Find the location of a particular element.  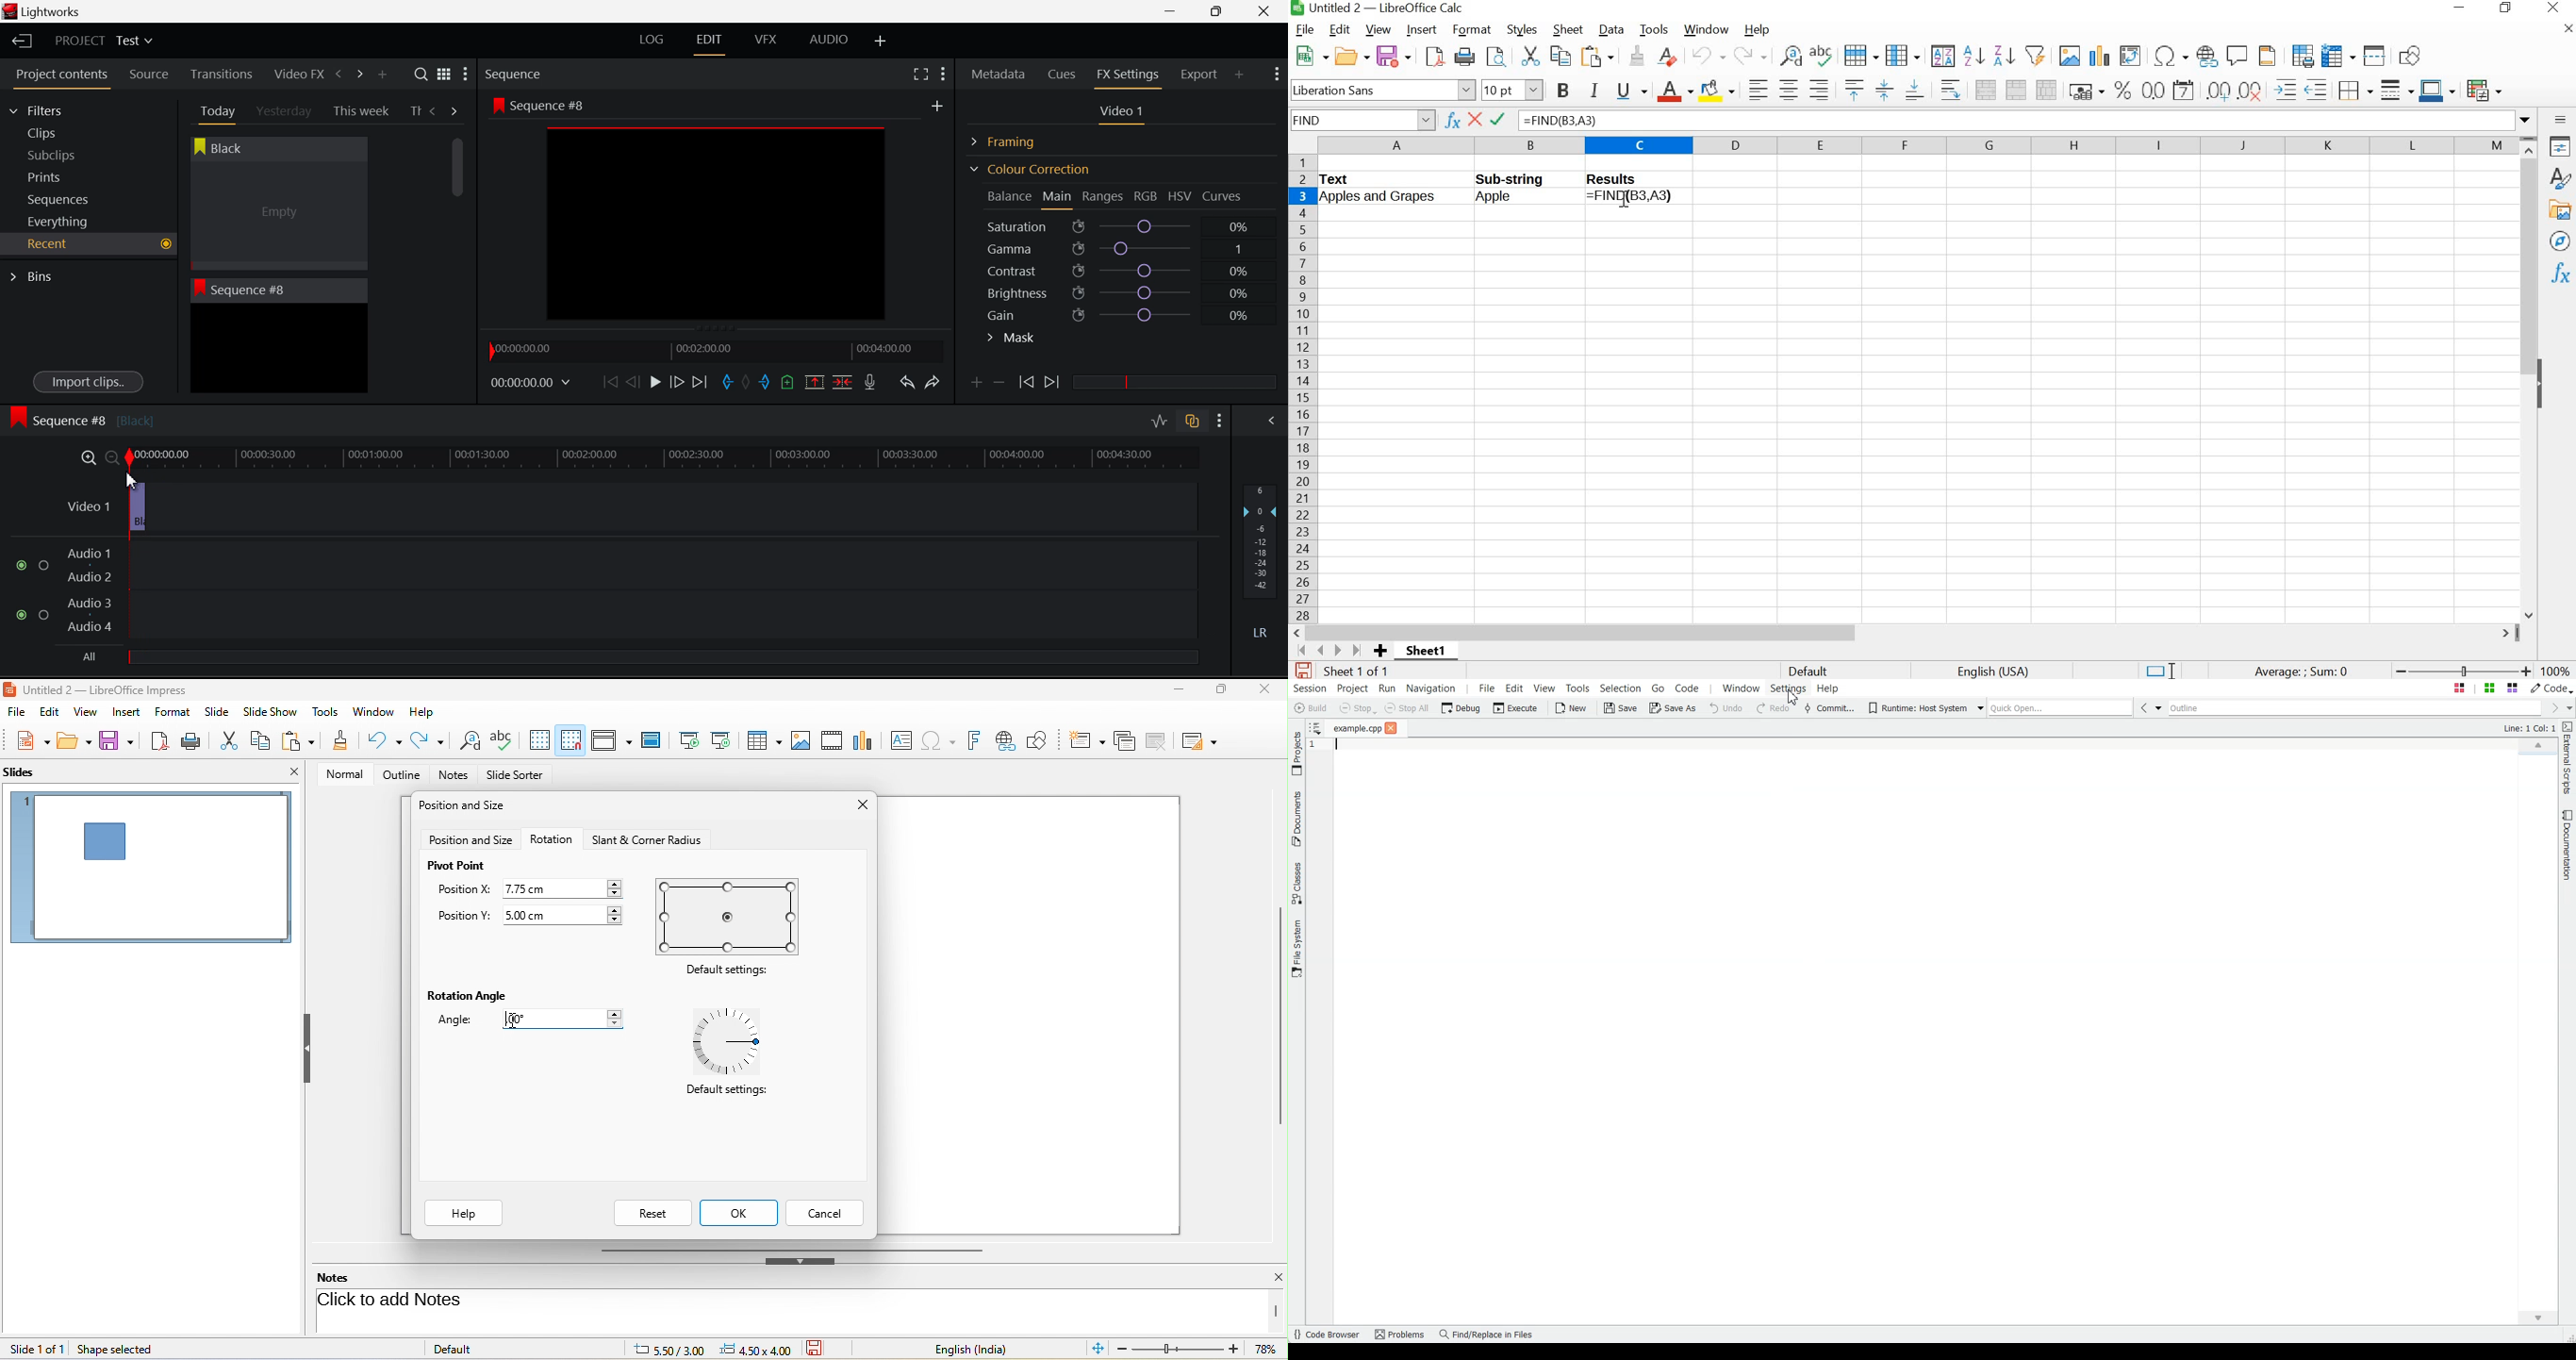

cells is located at coordinates (1916, 418).